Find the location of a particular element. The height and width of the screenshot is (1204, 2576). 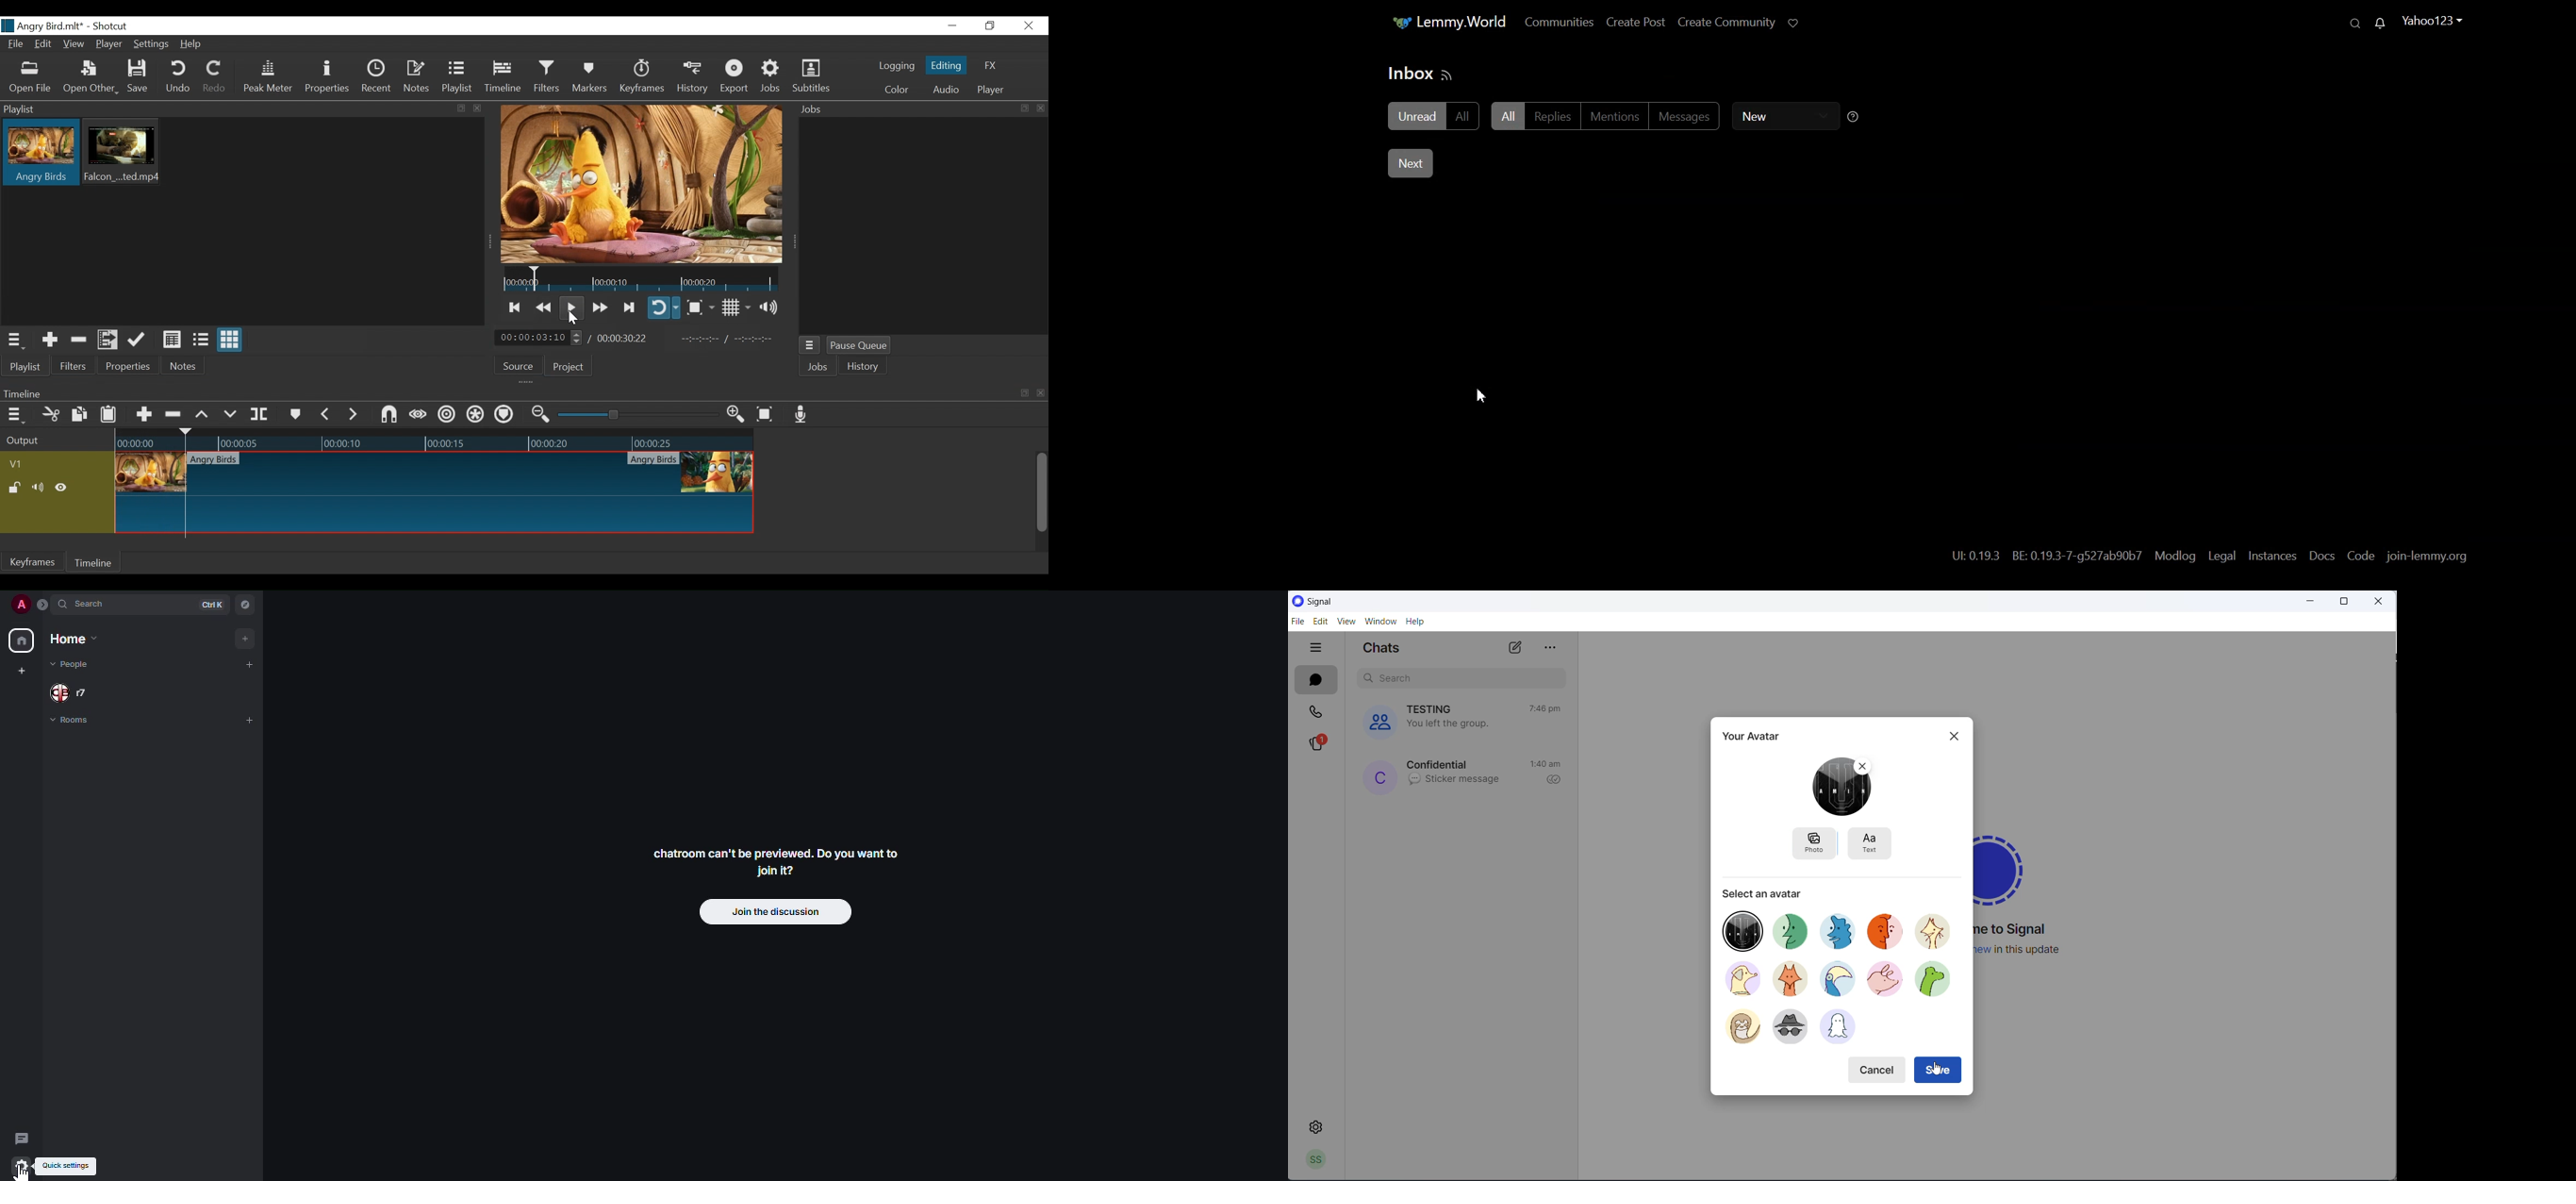

profile picture is located at coordinates (1380, 777).